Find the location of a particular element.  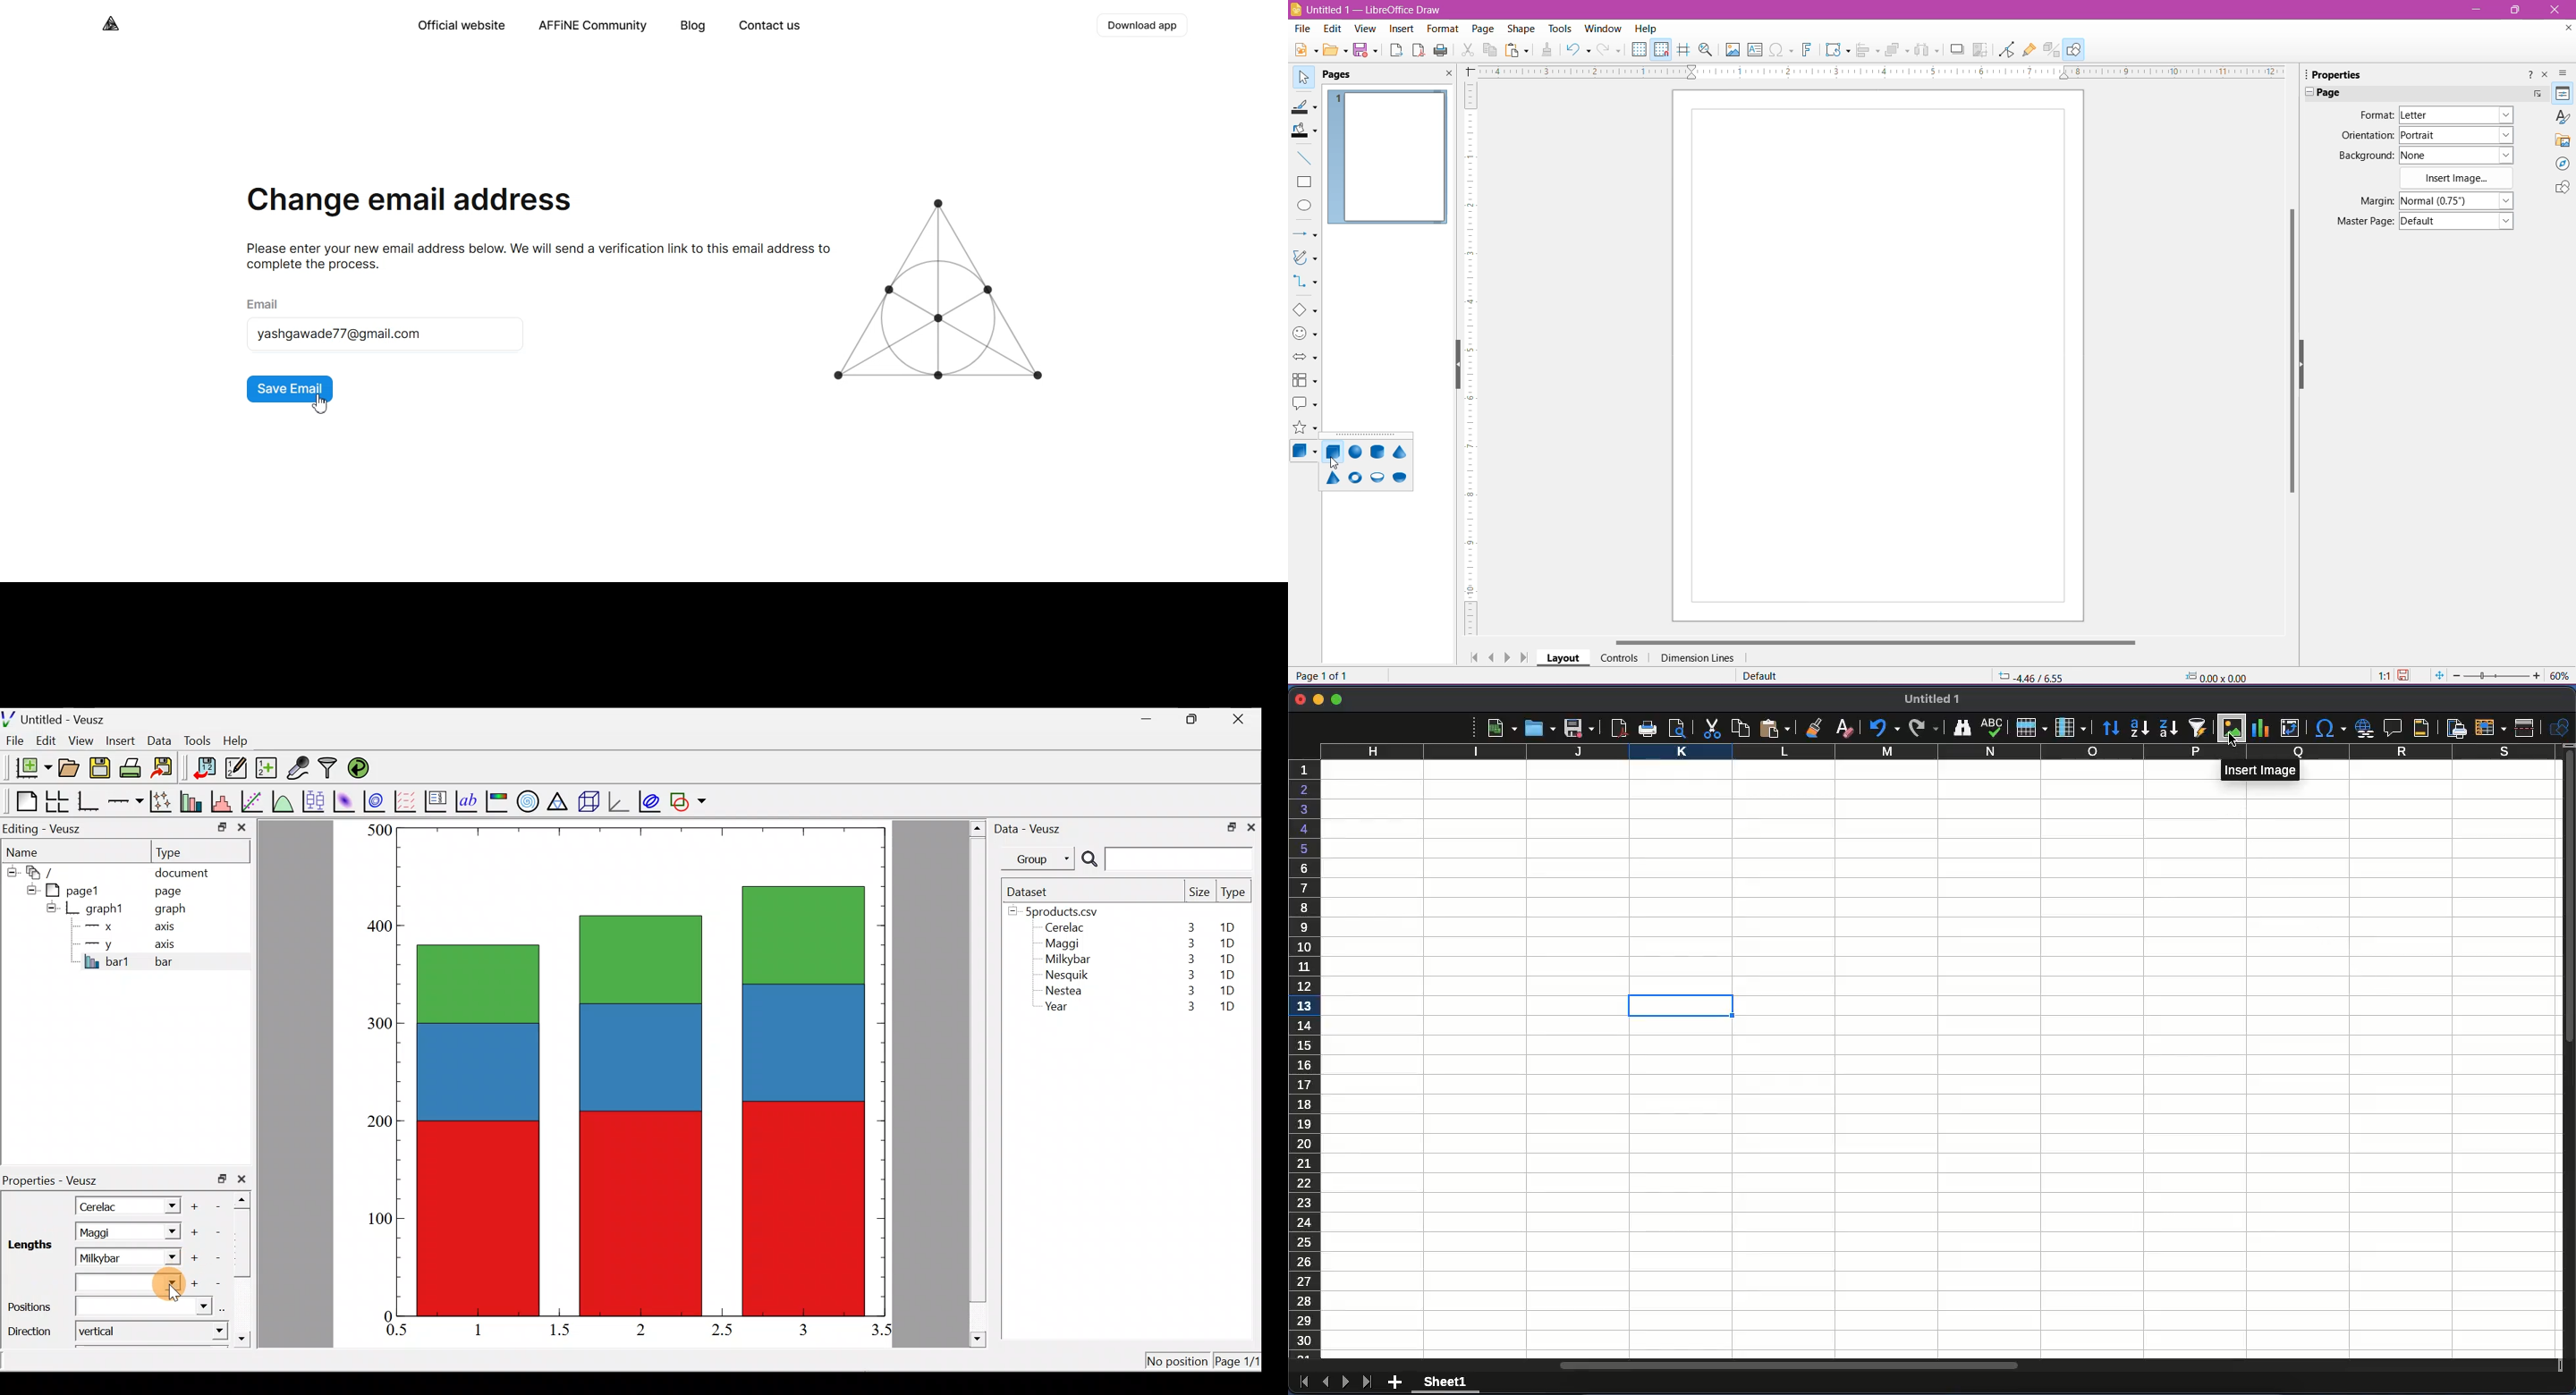

split window is located at coordinates (2527, 729).